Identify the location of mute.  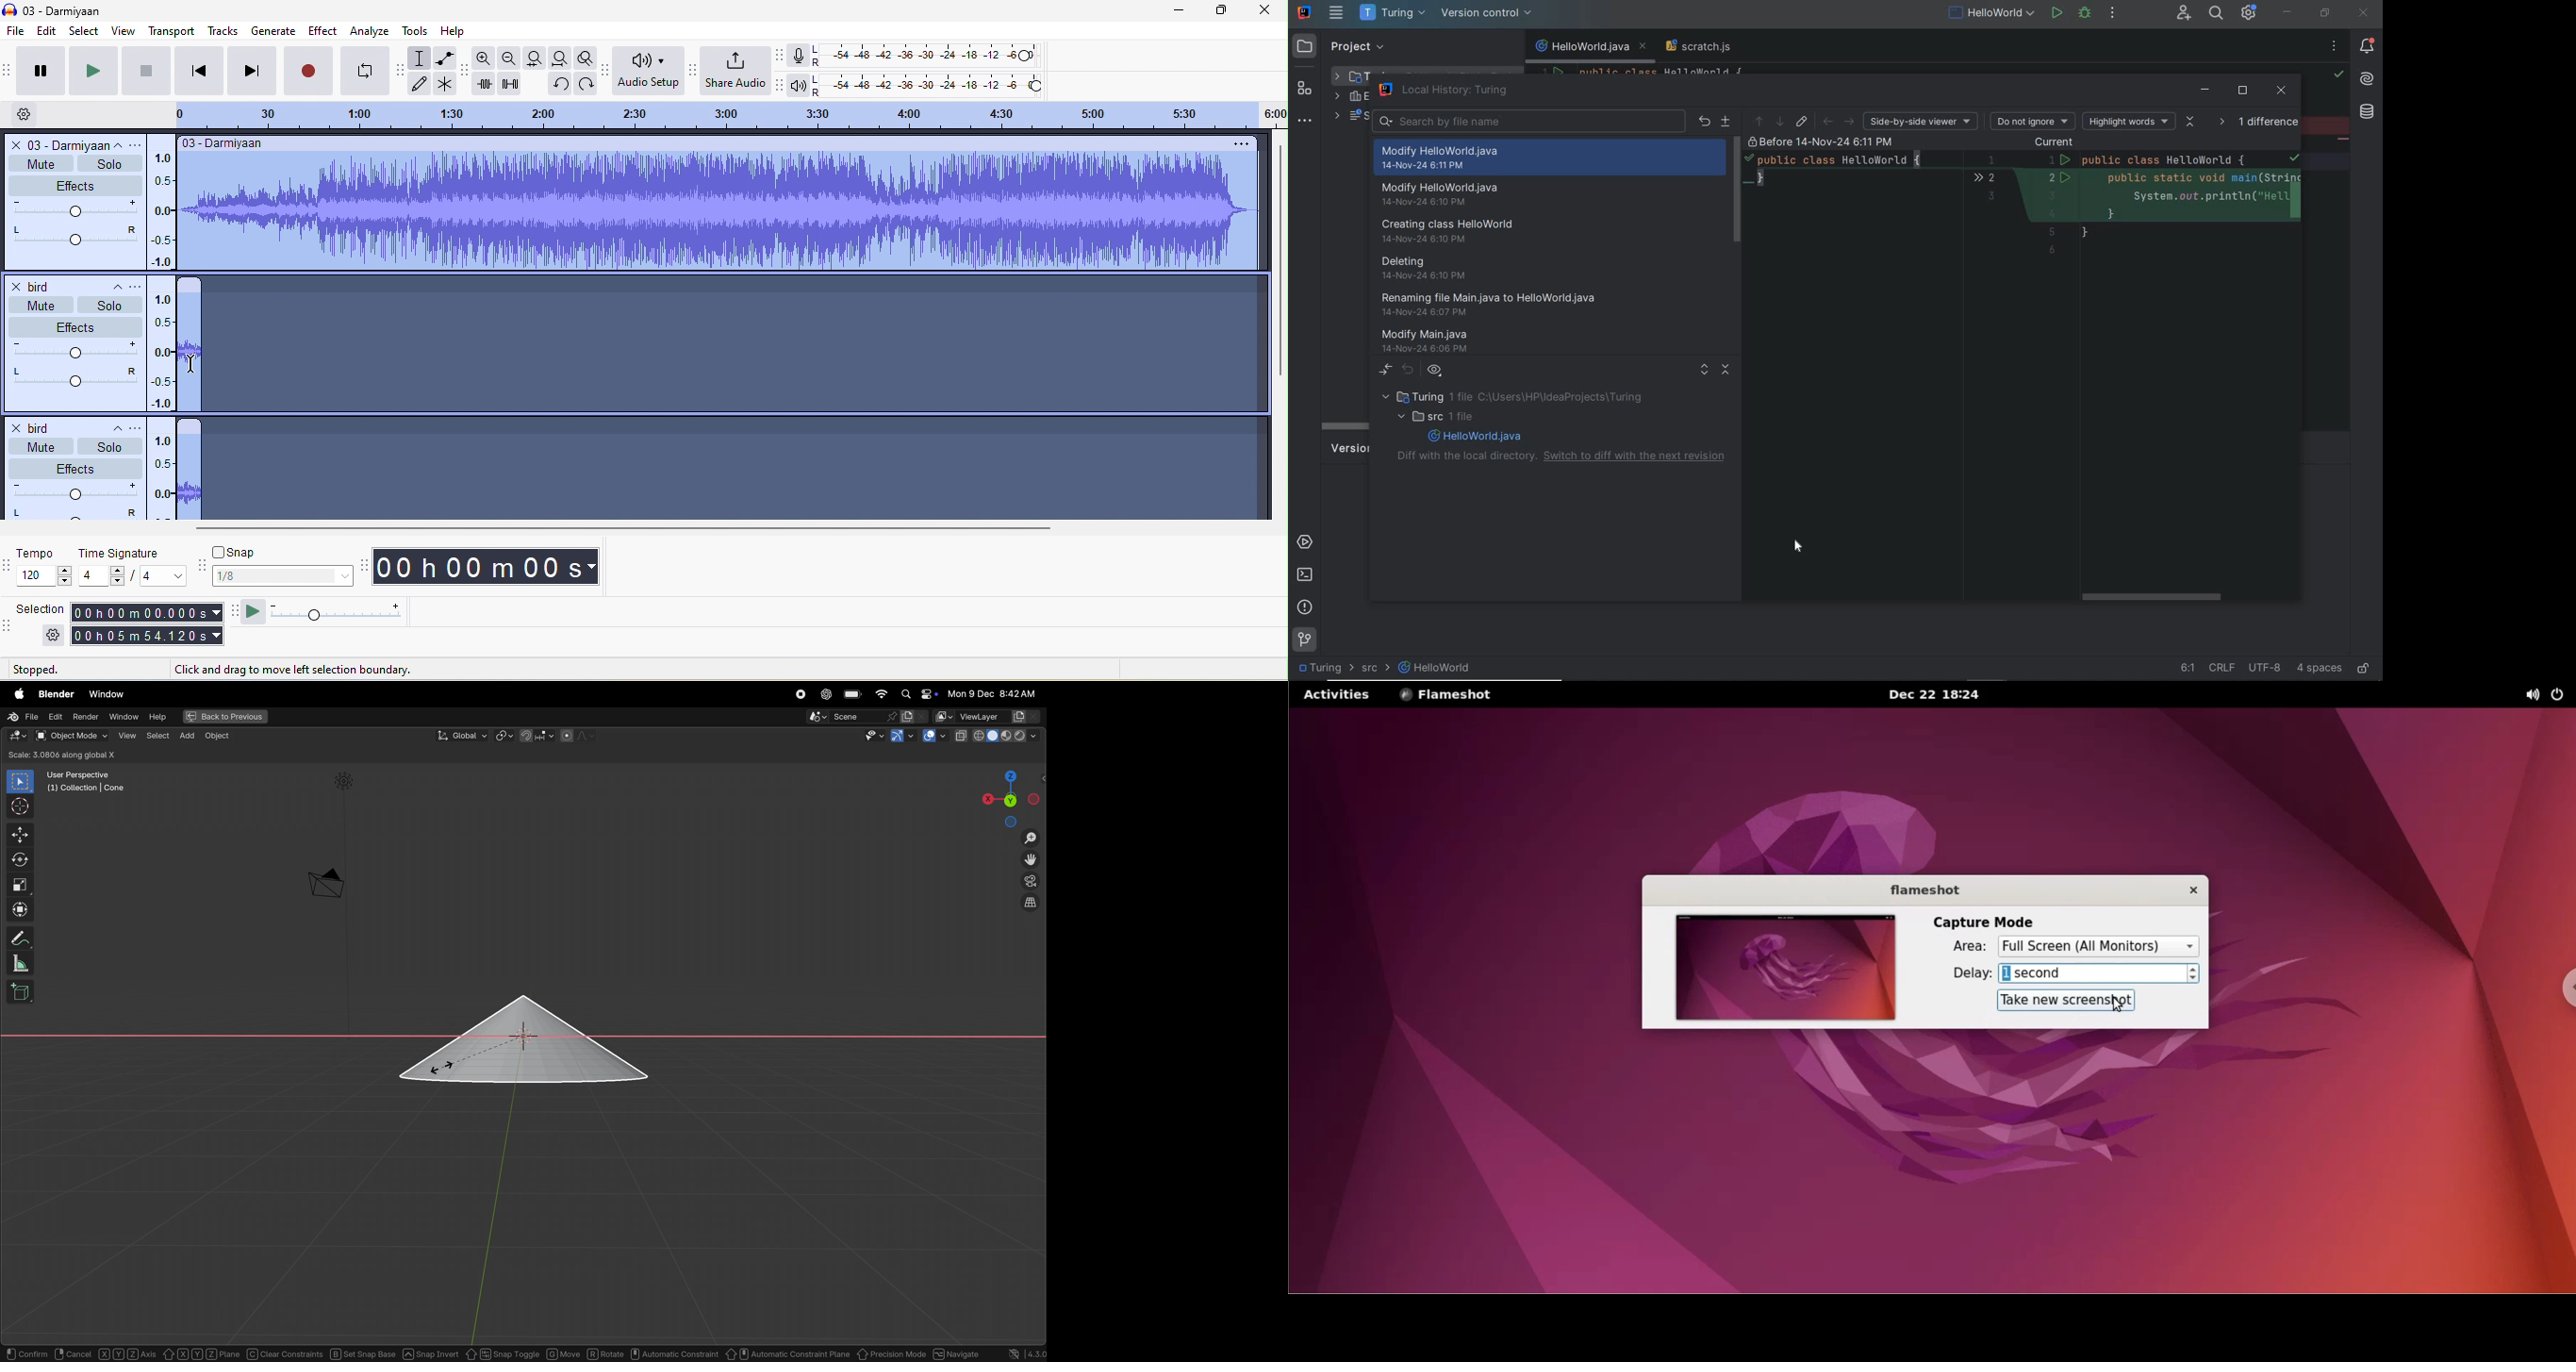
(41, 163).